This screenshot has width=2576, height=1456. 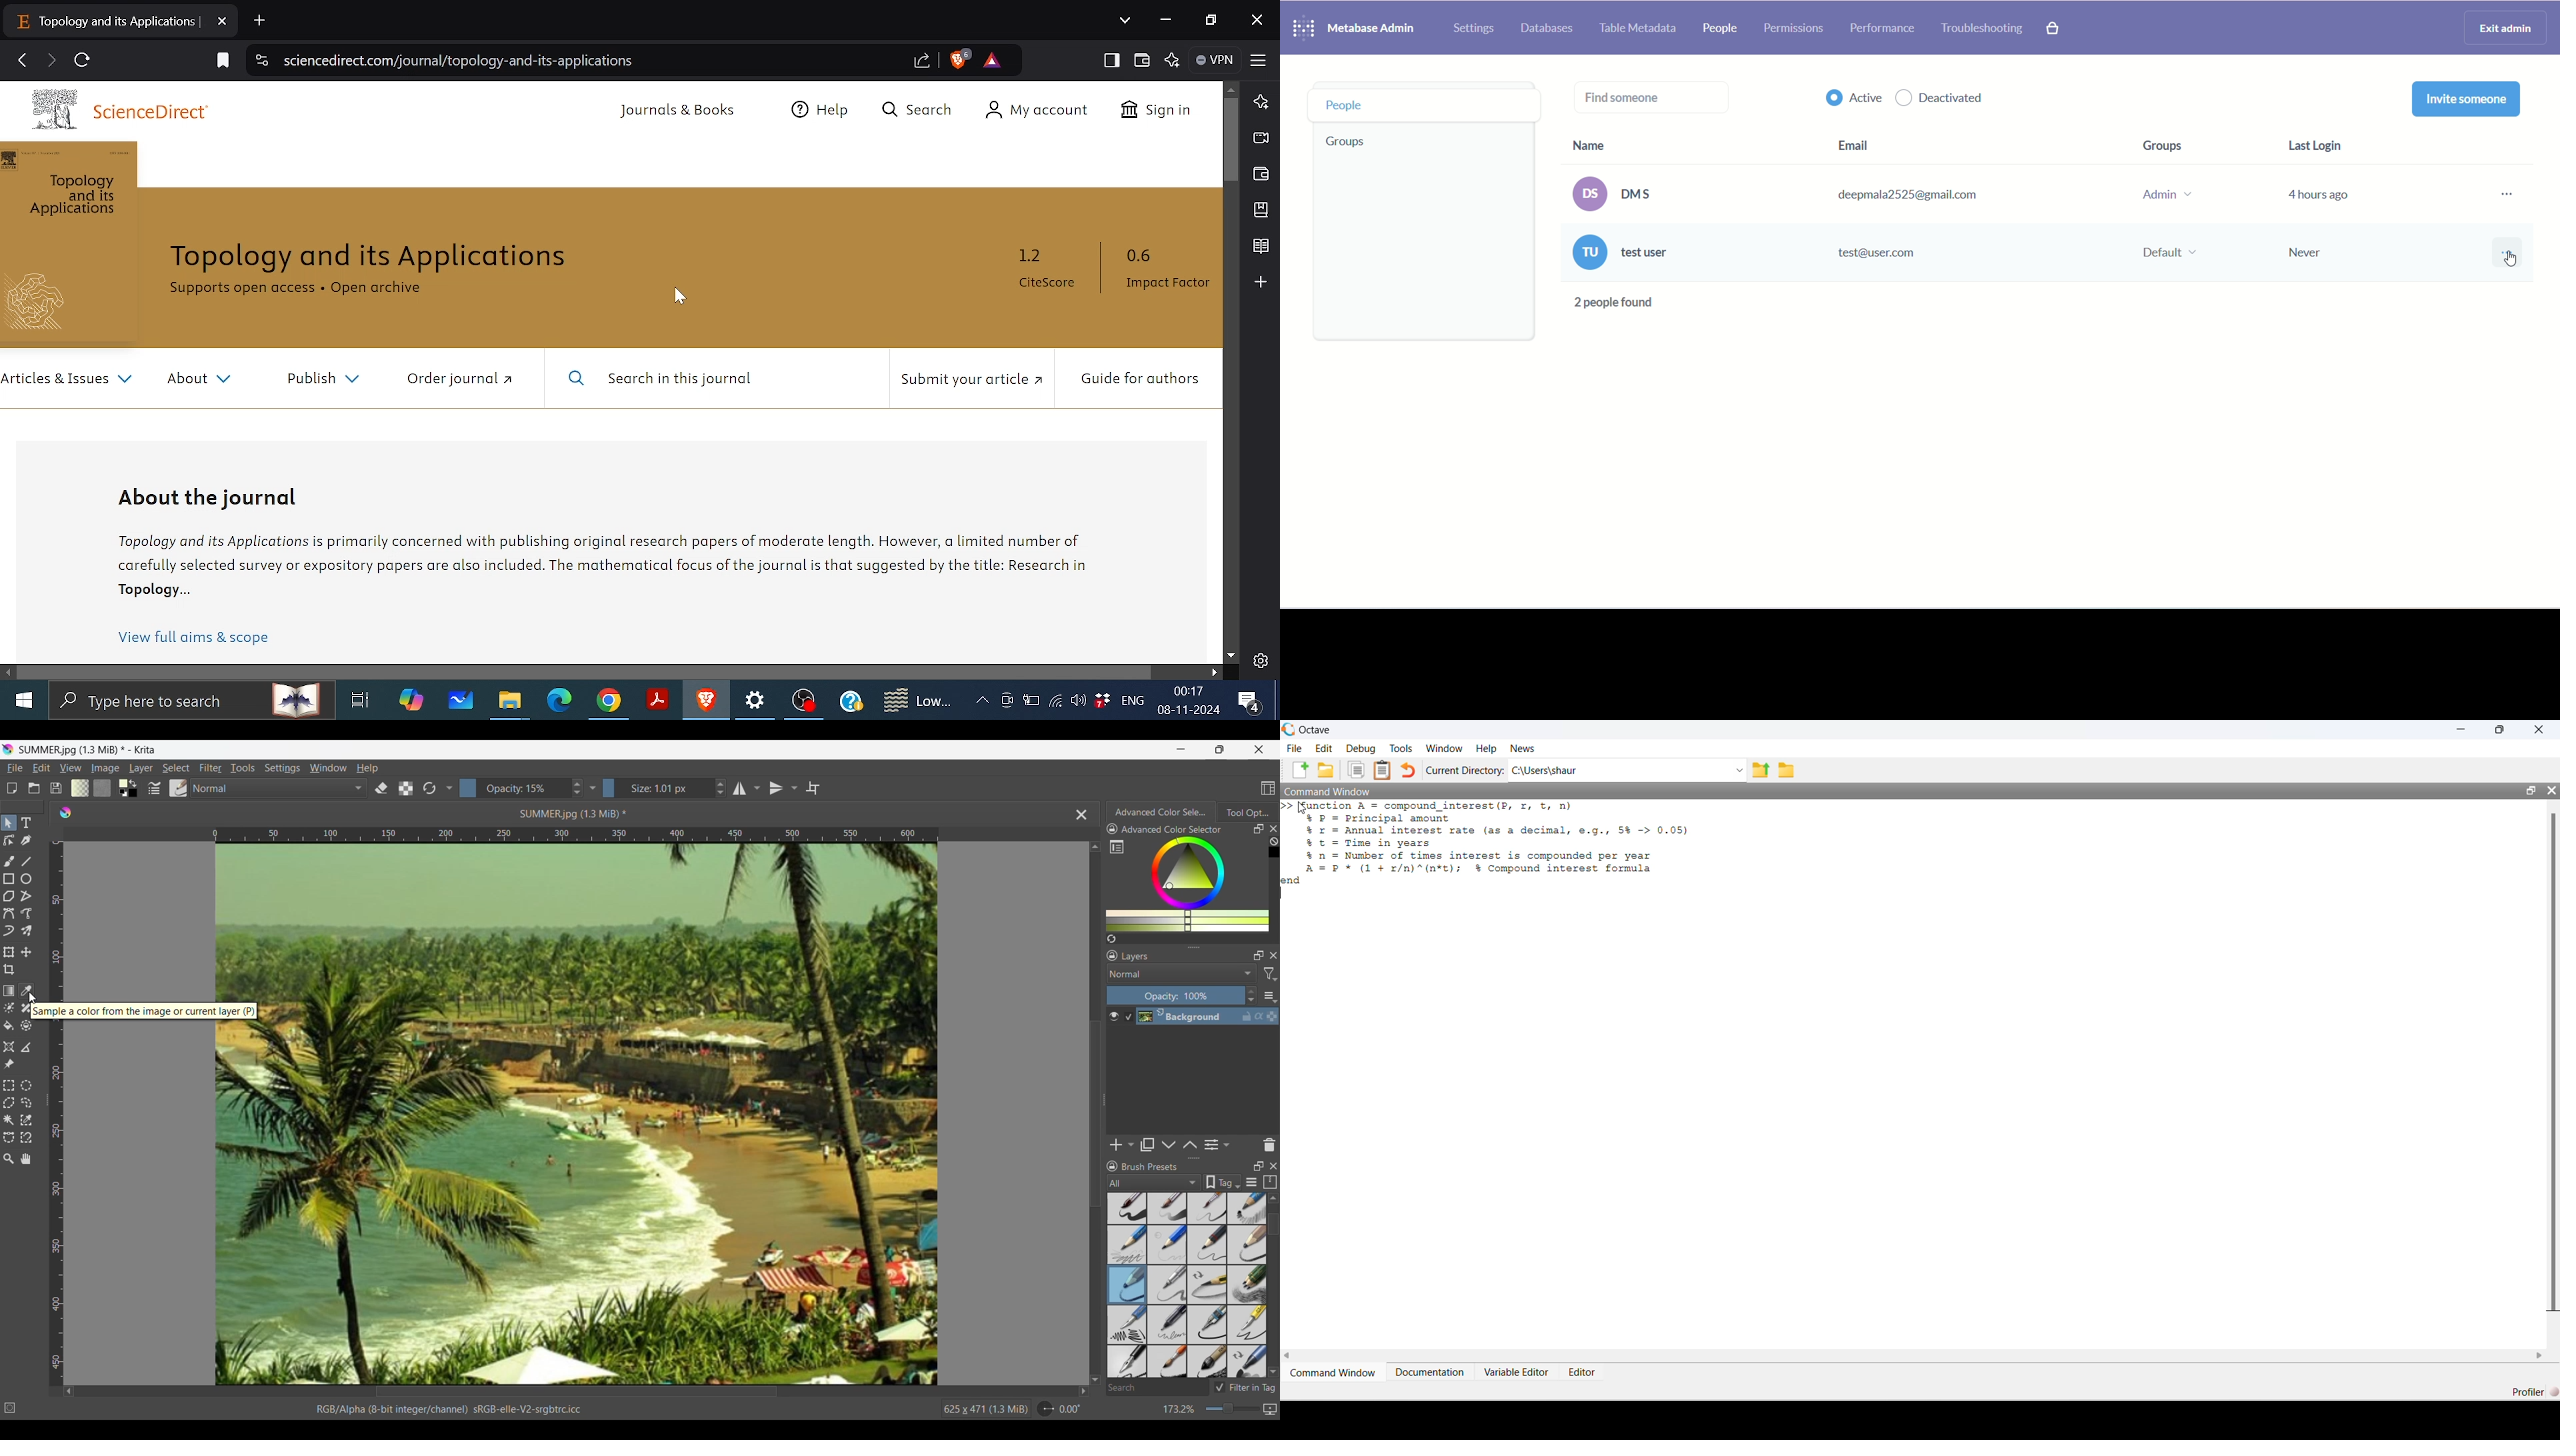 What do you see at coordinates (26, 1009) in the screenshot?
I see `Smart patch tool` at bounding box center [26, 1009].